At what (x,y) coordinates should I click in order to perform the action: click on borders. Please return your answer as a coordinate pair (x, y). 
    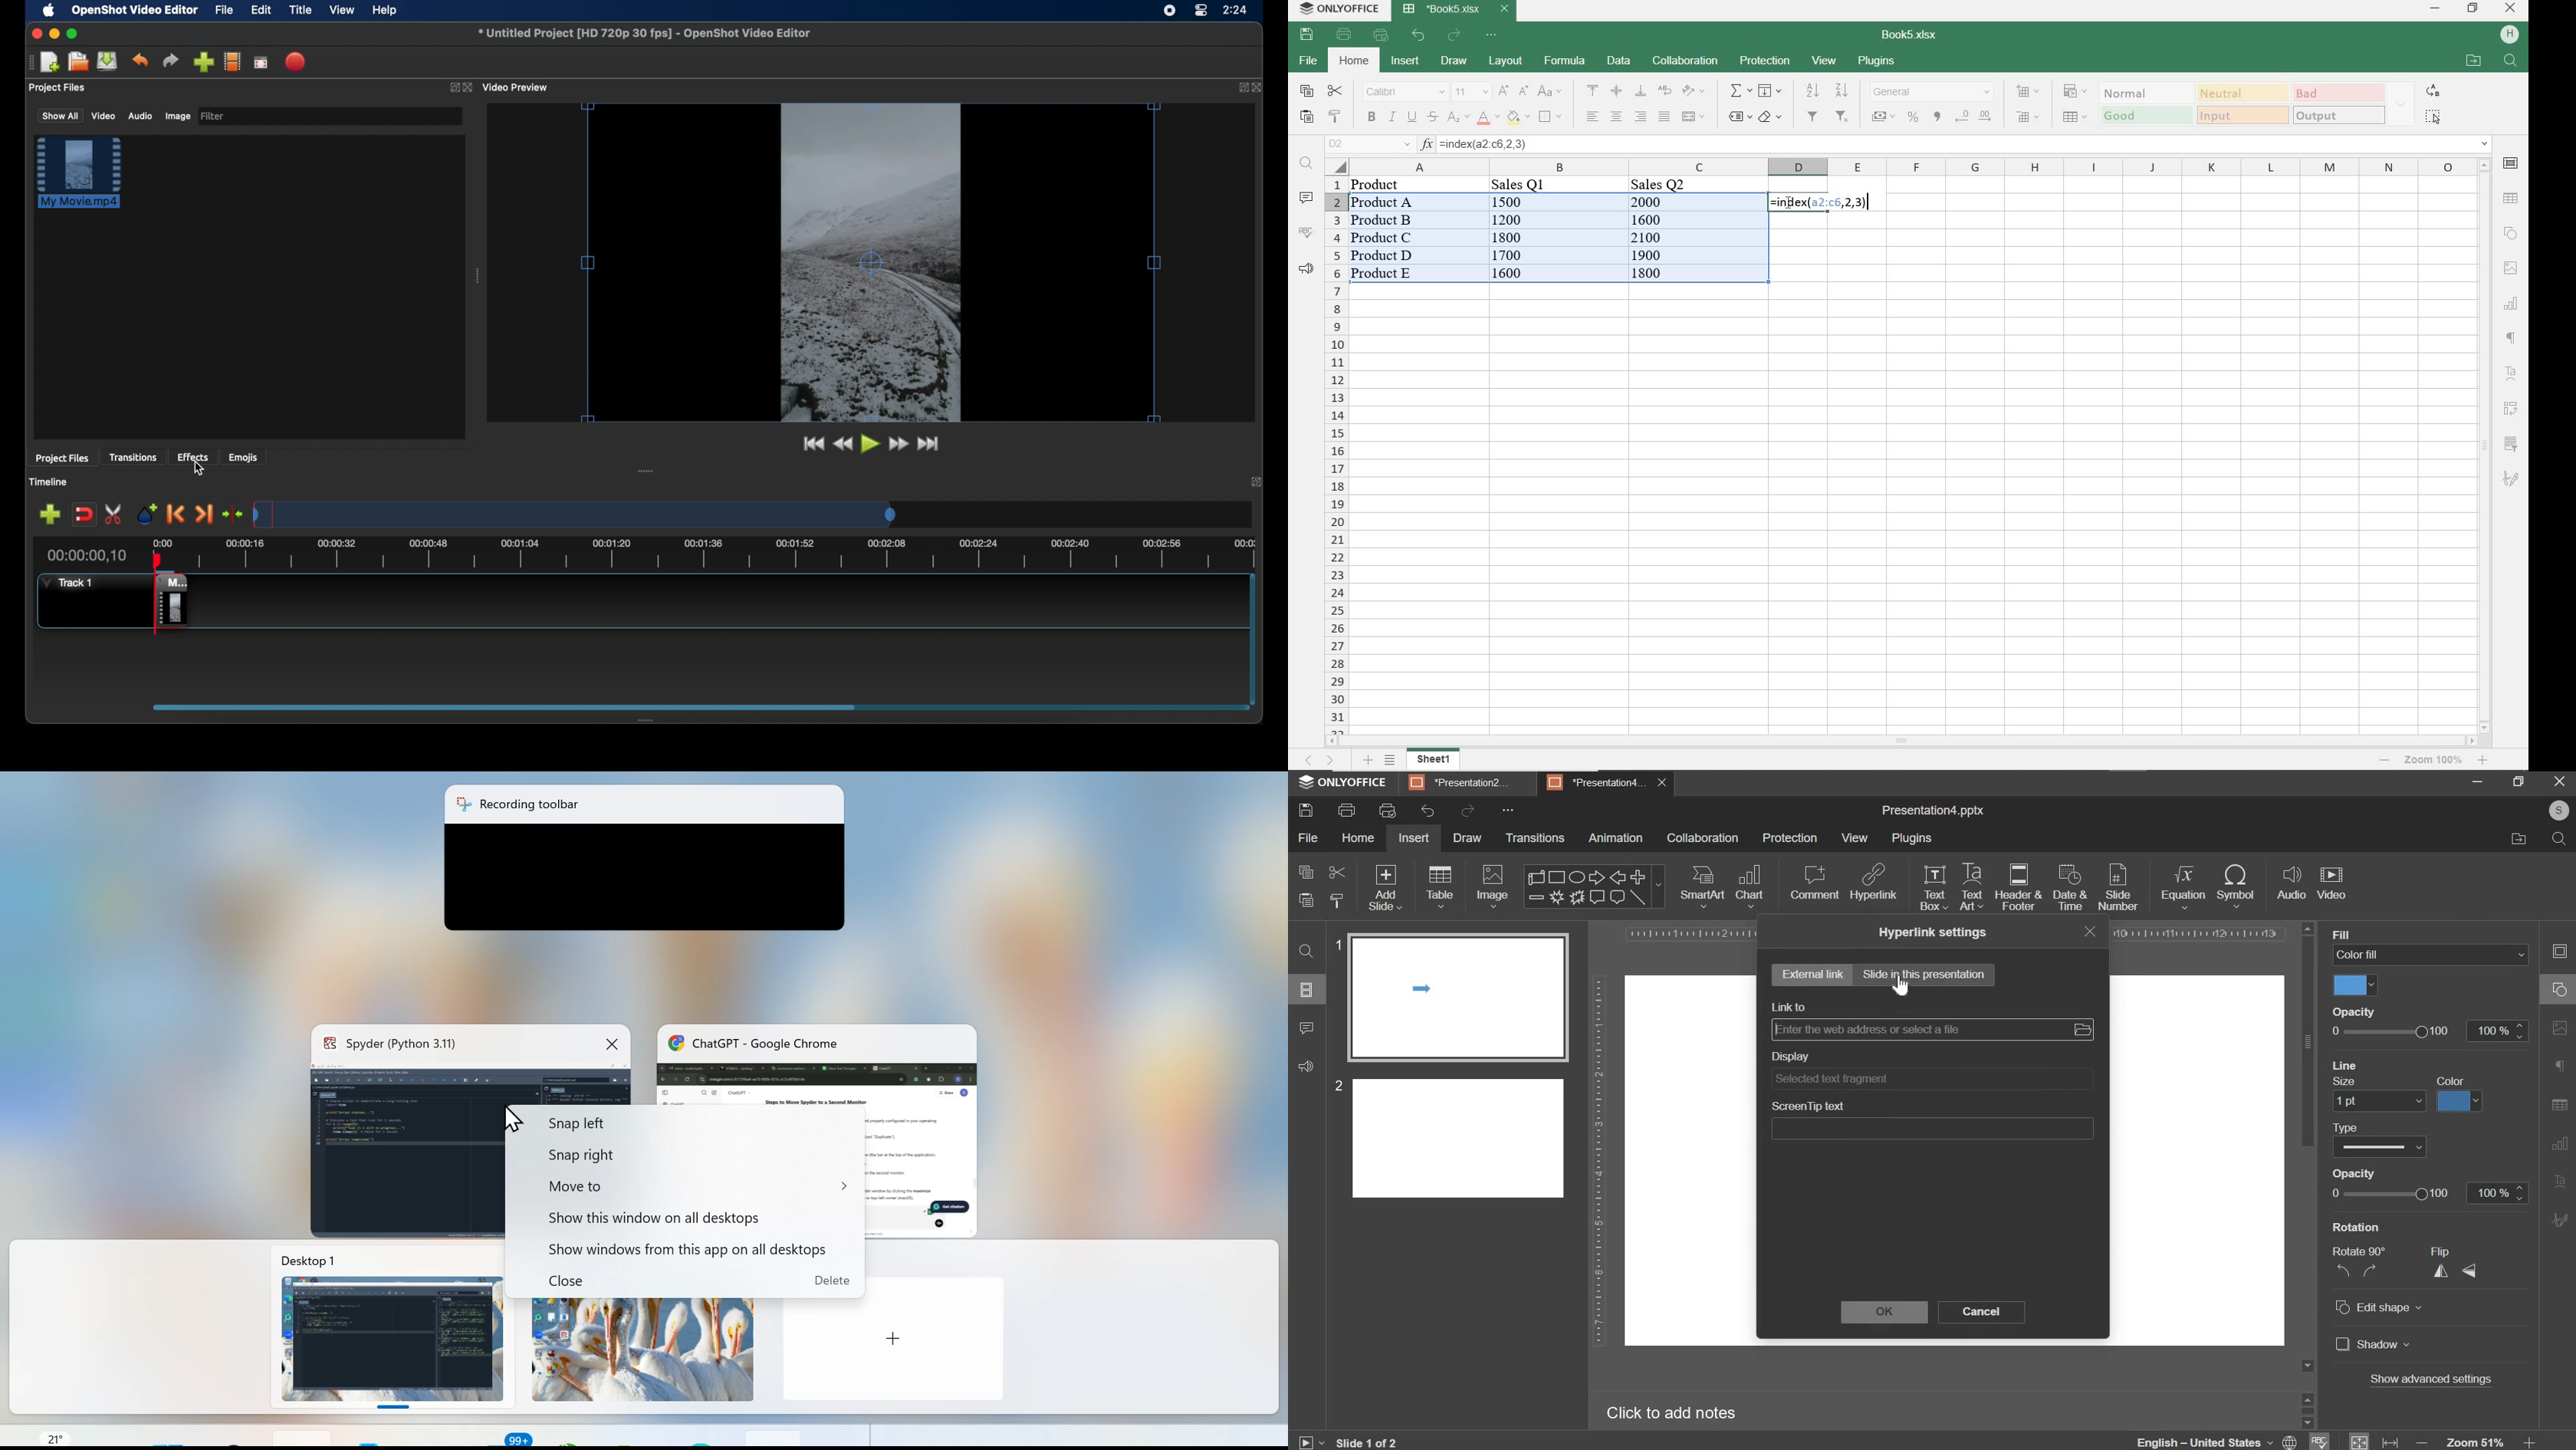
    Looking at the image, I should click on (1549, 117).